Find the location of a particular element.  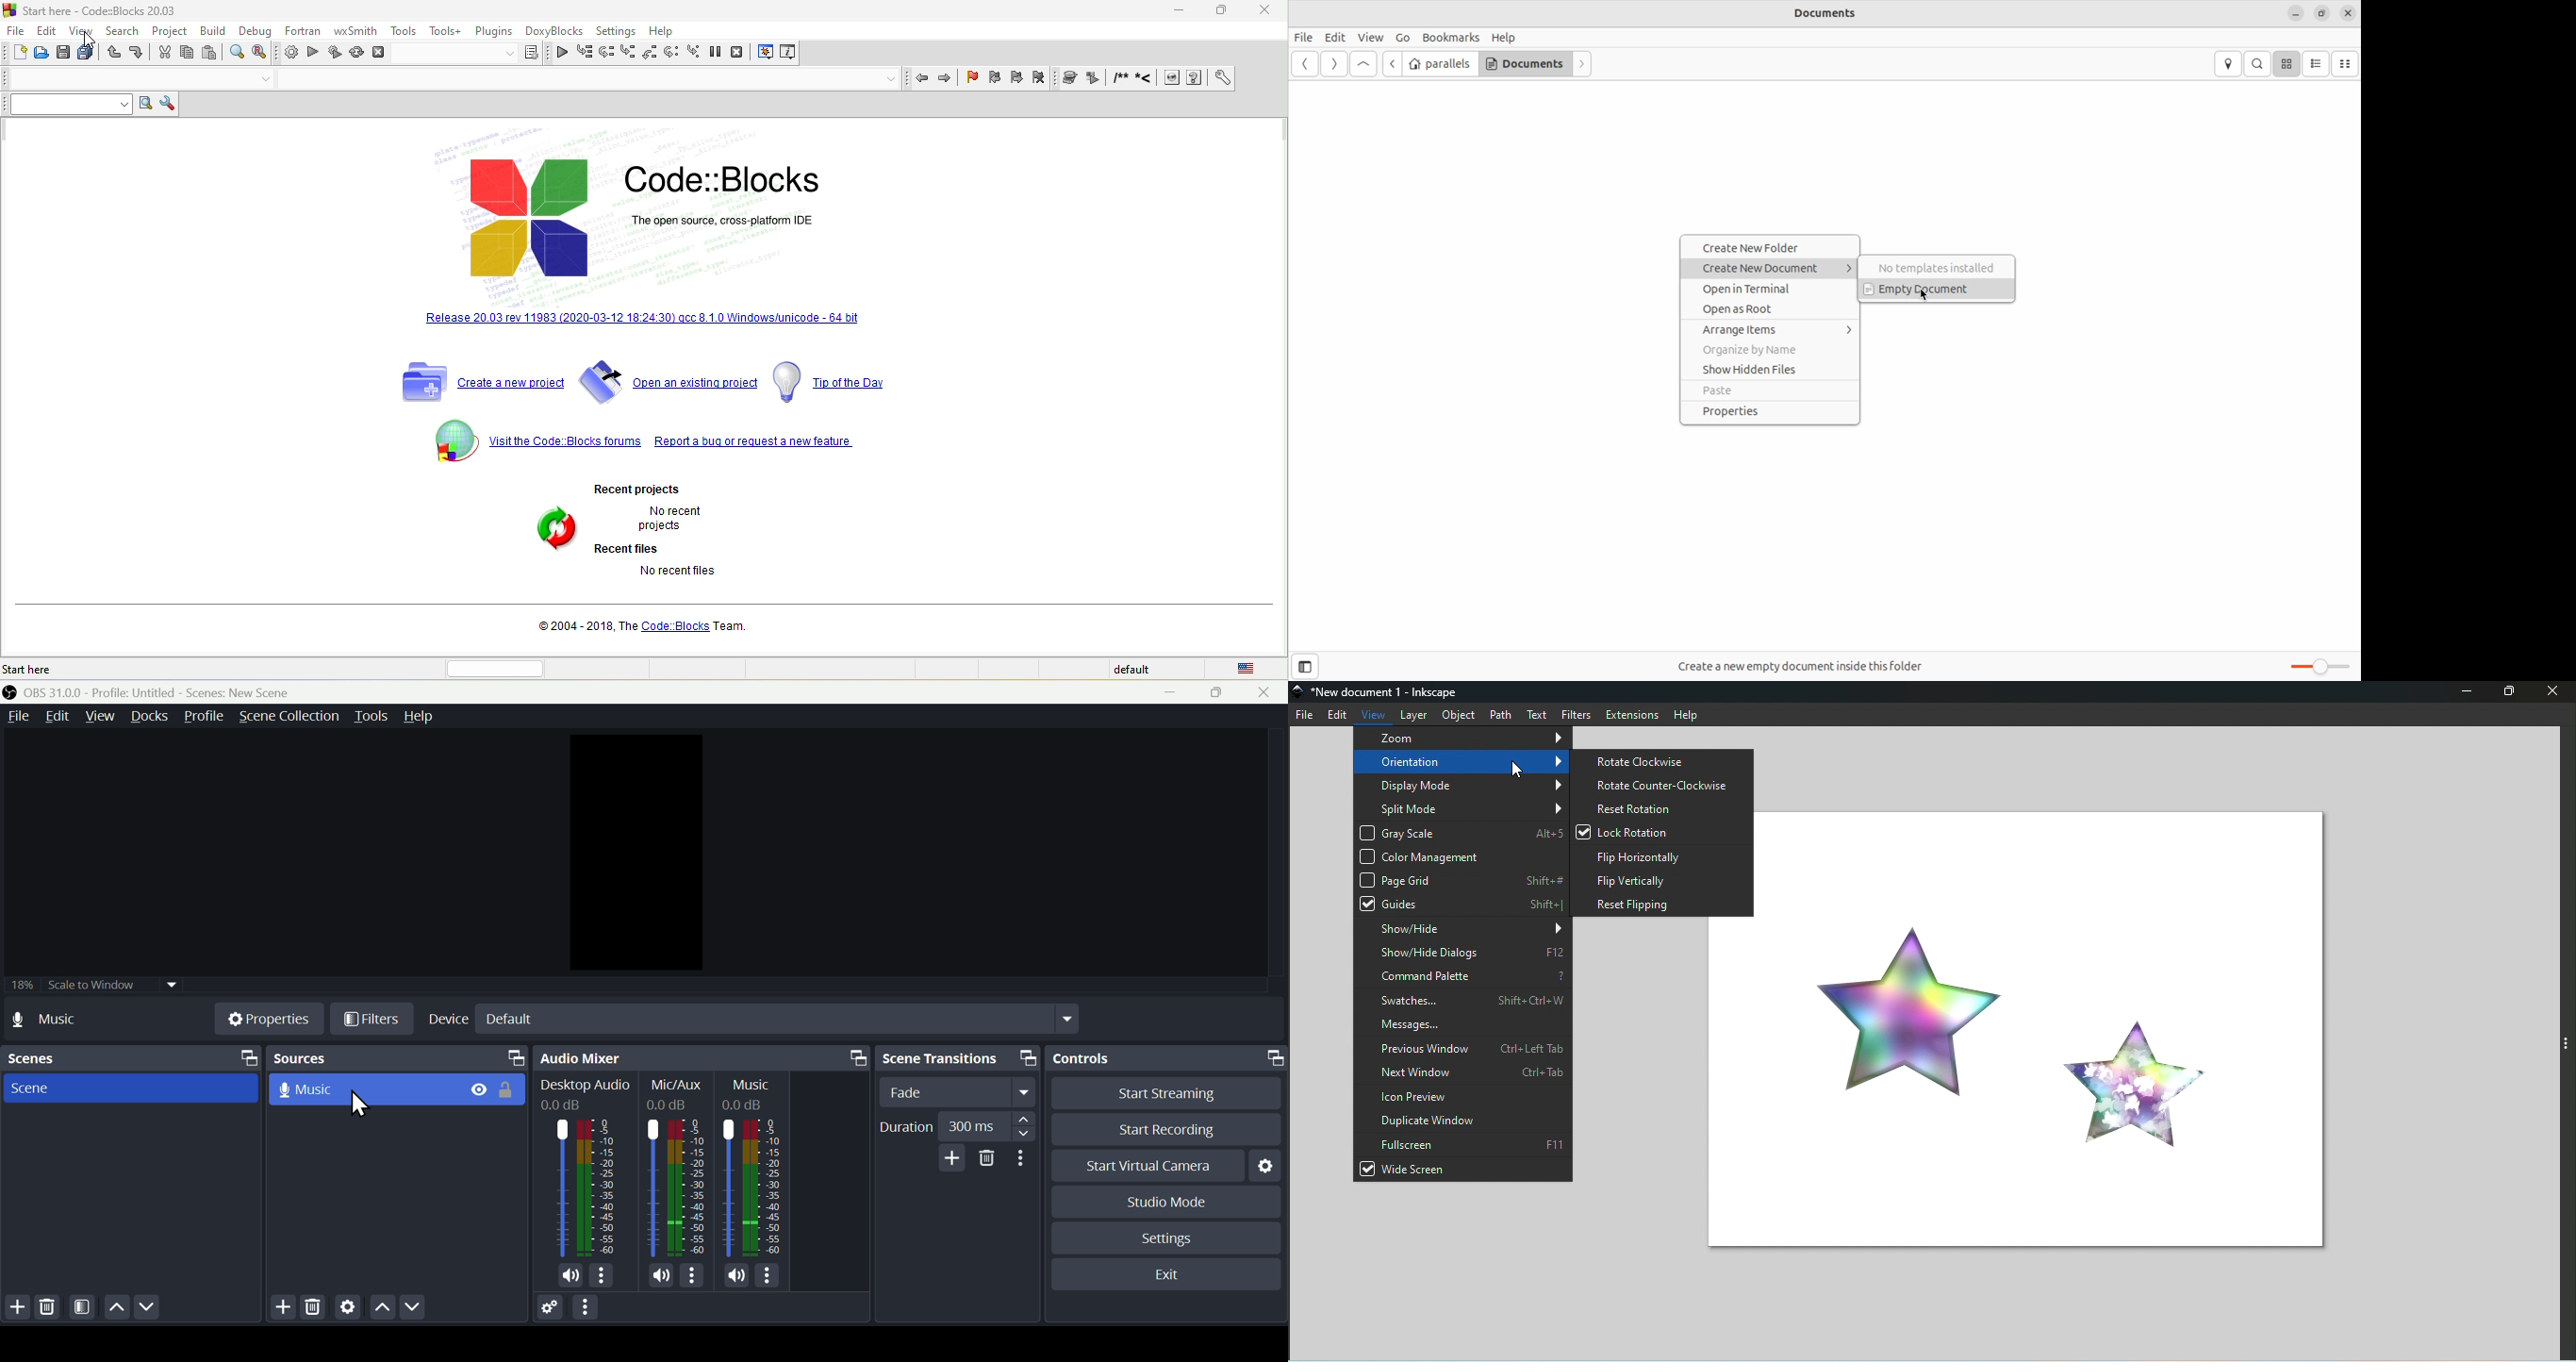

Duplicate window is located at coordinates (1464, 1121).